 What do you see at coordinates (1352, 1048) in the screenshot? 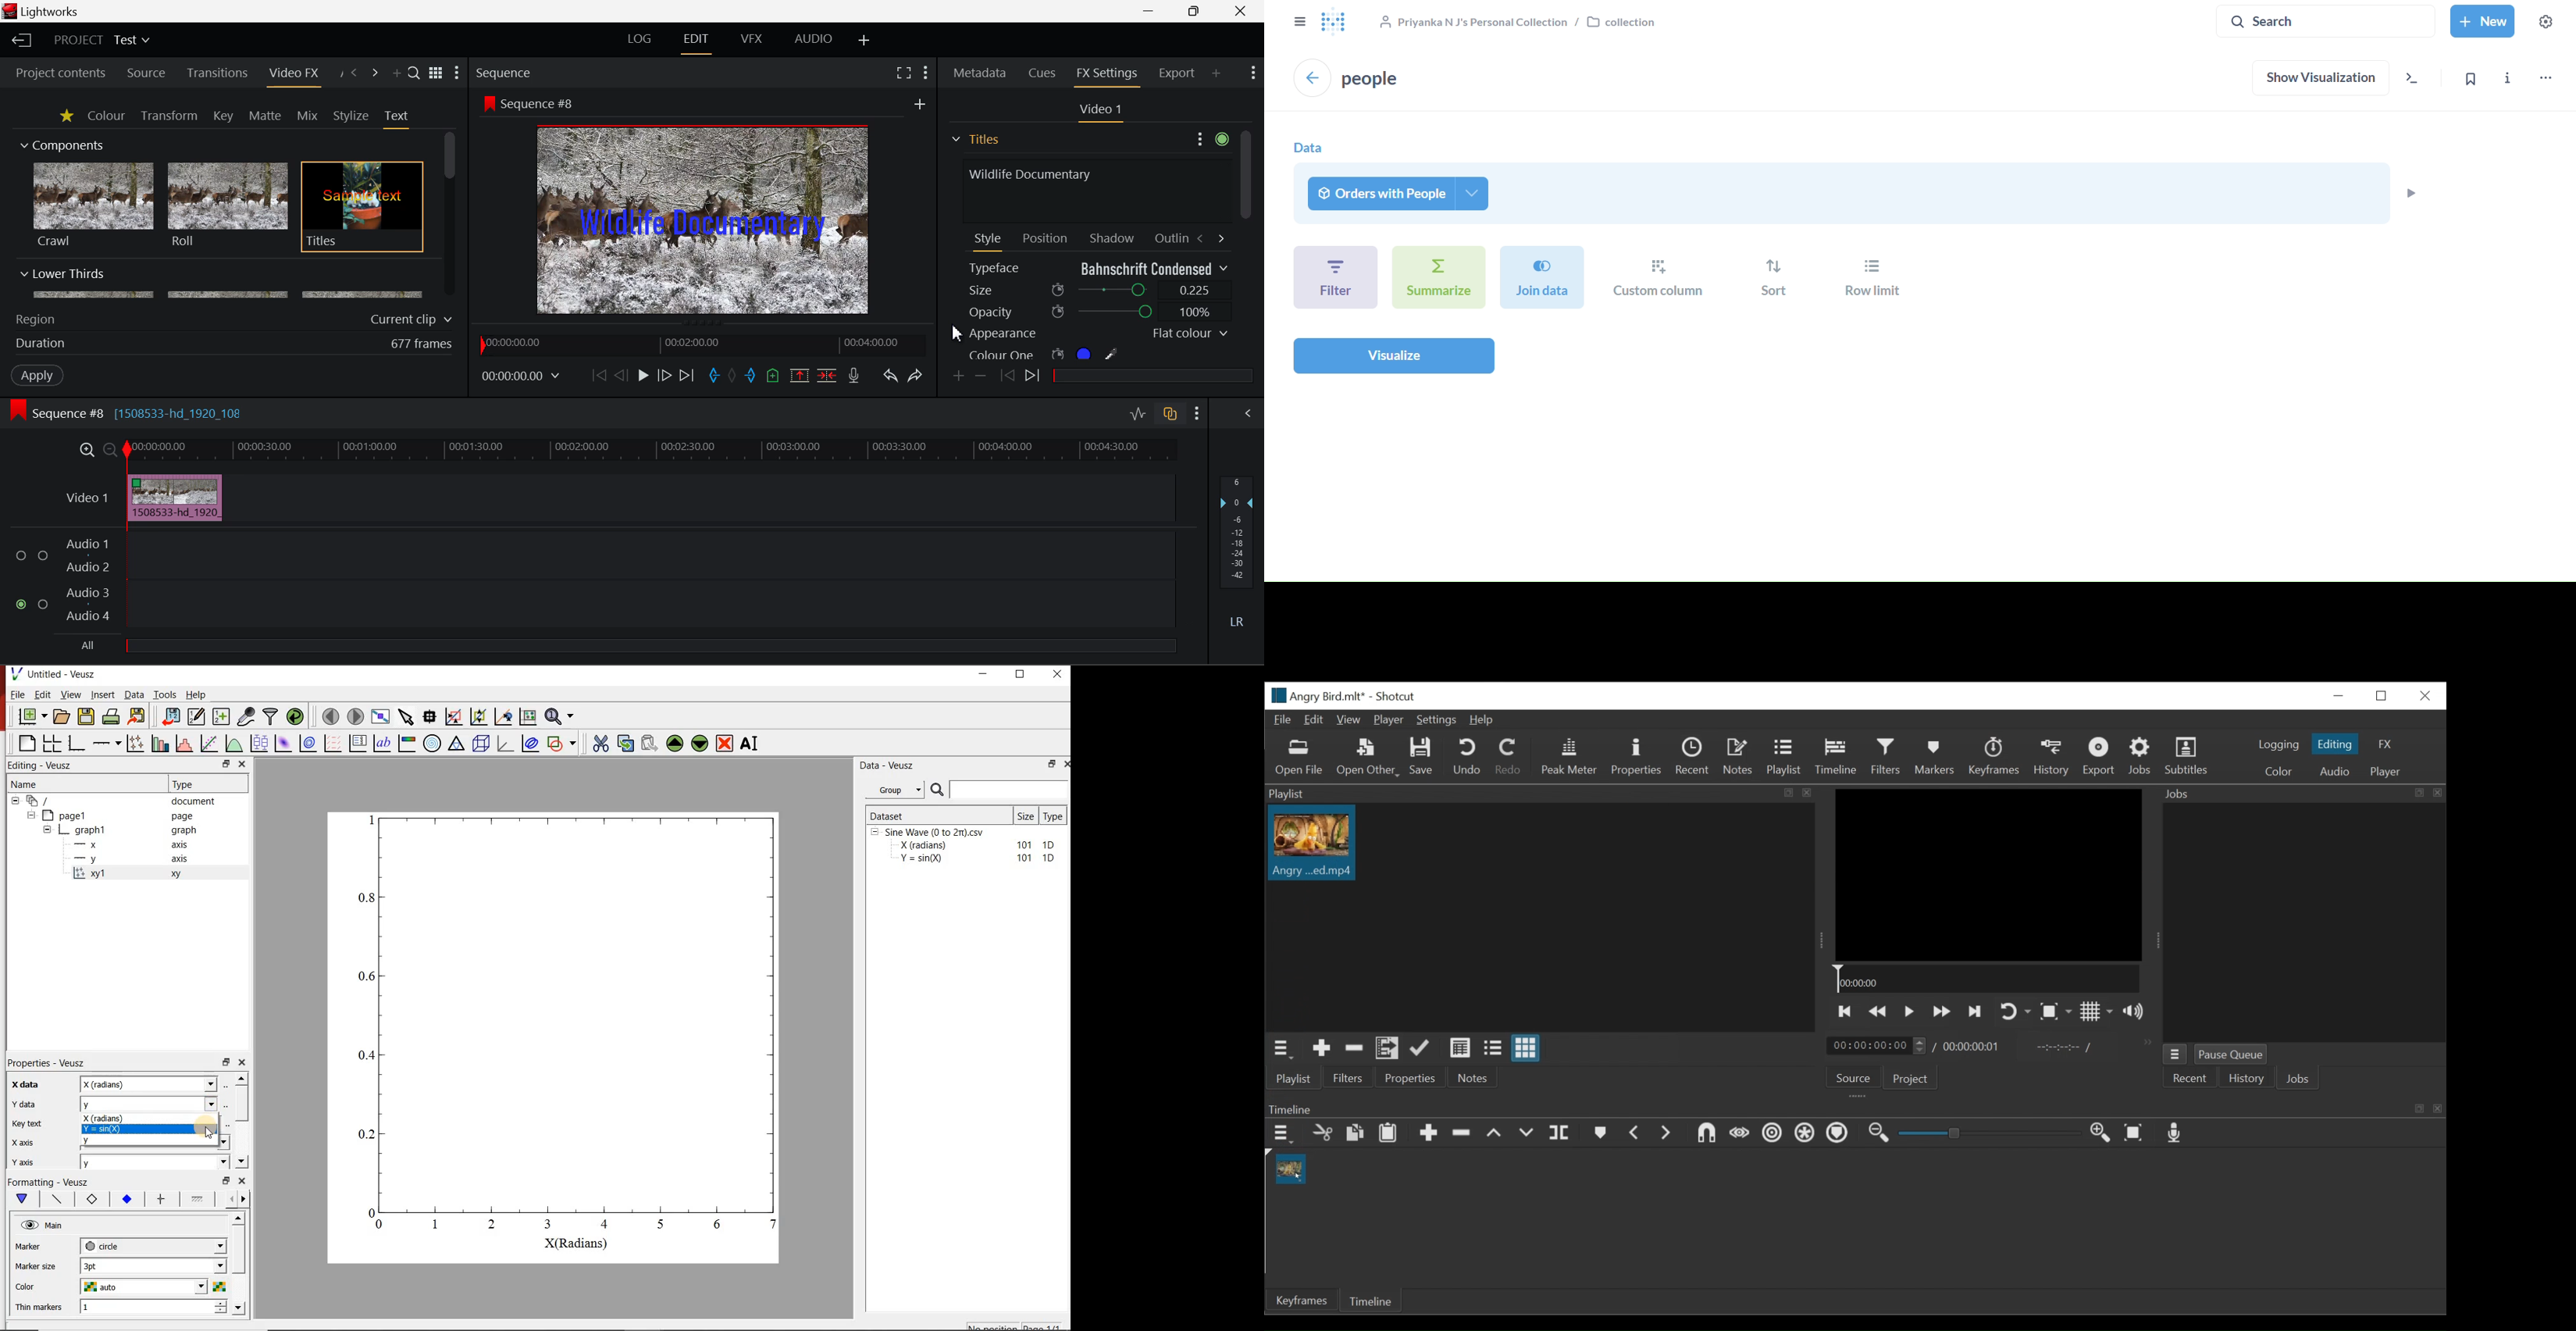
I see `Remove cut` at bounding box center [1352, 1048].